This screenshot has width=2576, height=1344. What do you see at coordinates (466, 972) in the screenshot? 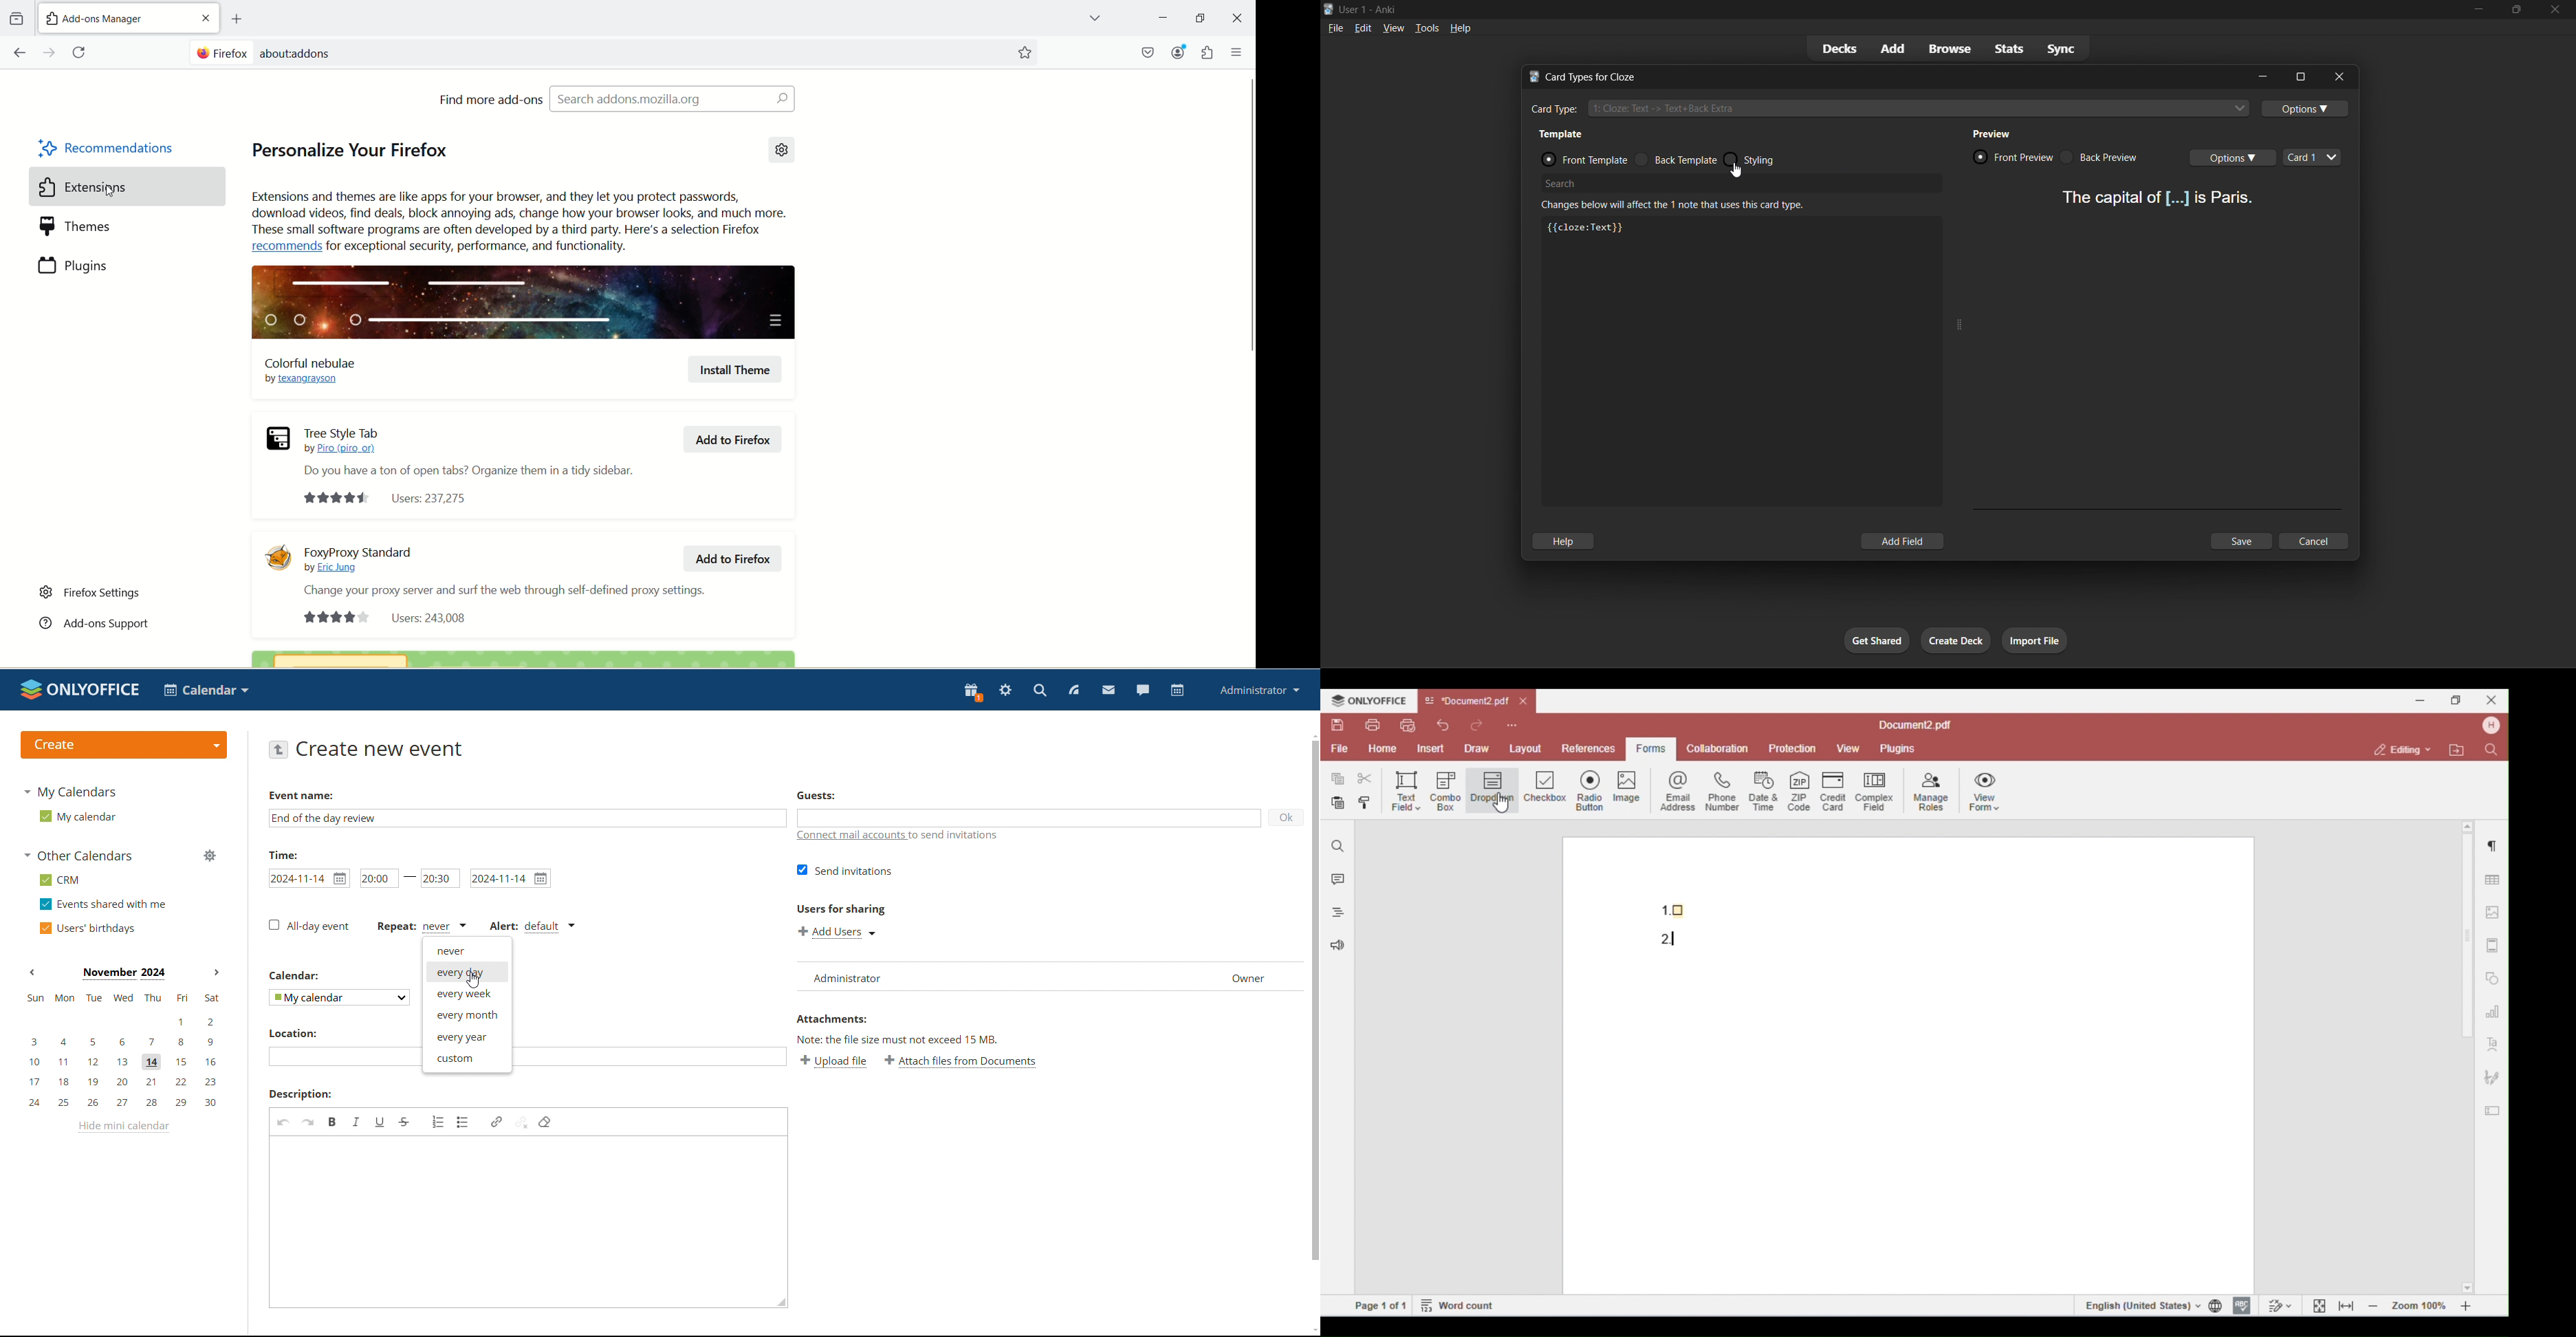
I see `every day` at bounding box center [466, 972].